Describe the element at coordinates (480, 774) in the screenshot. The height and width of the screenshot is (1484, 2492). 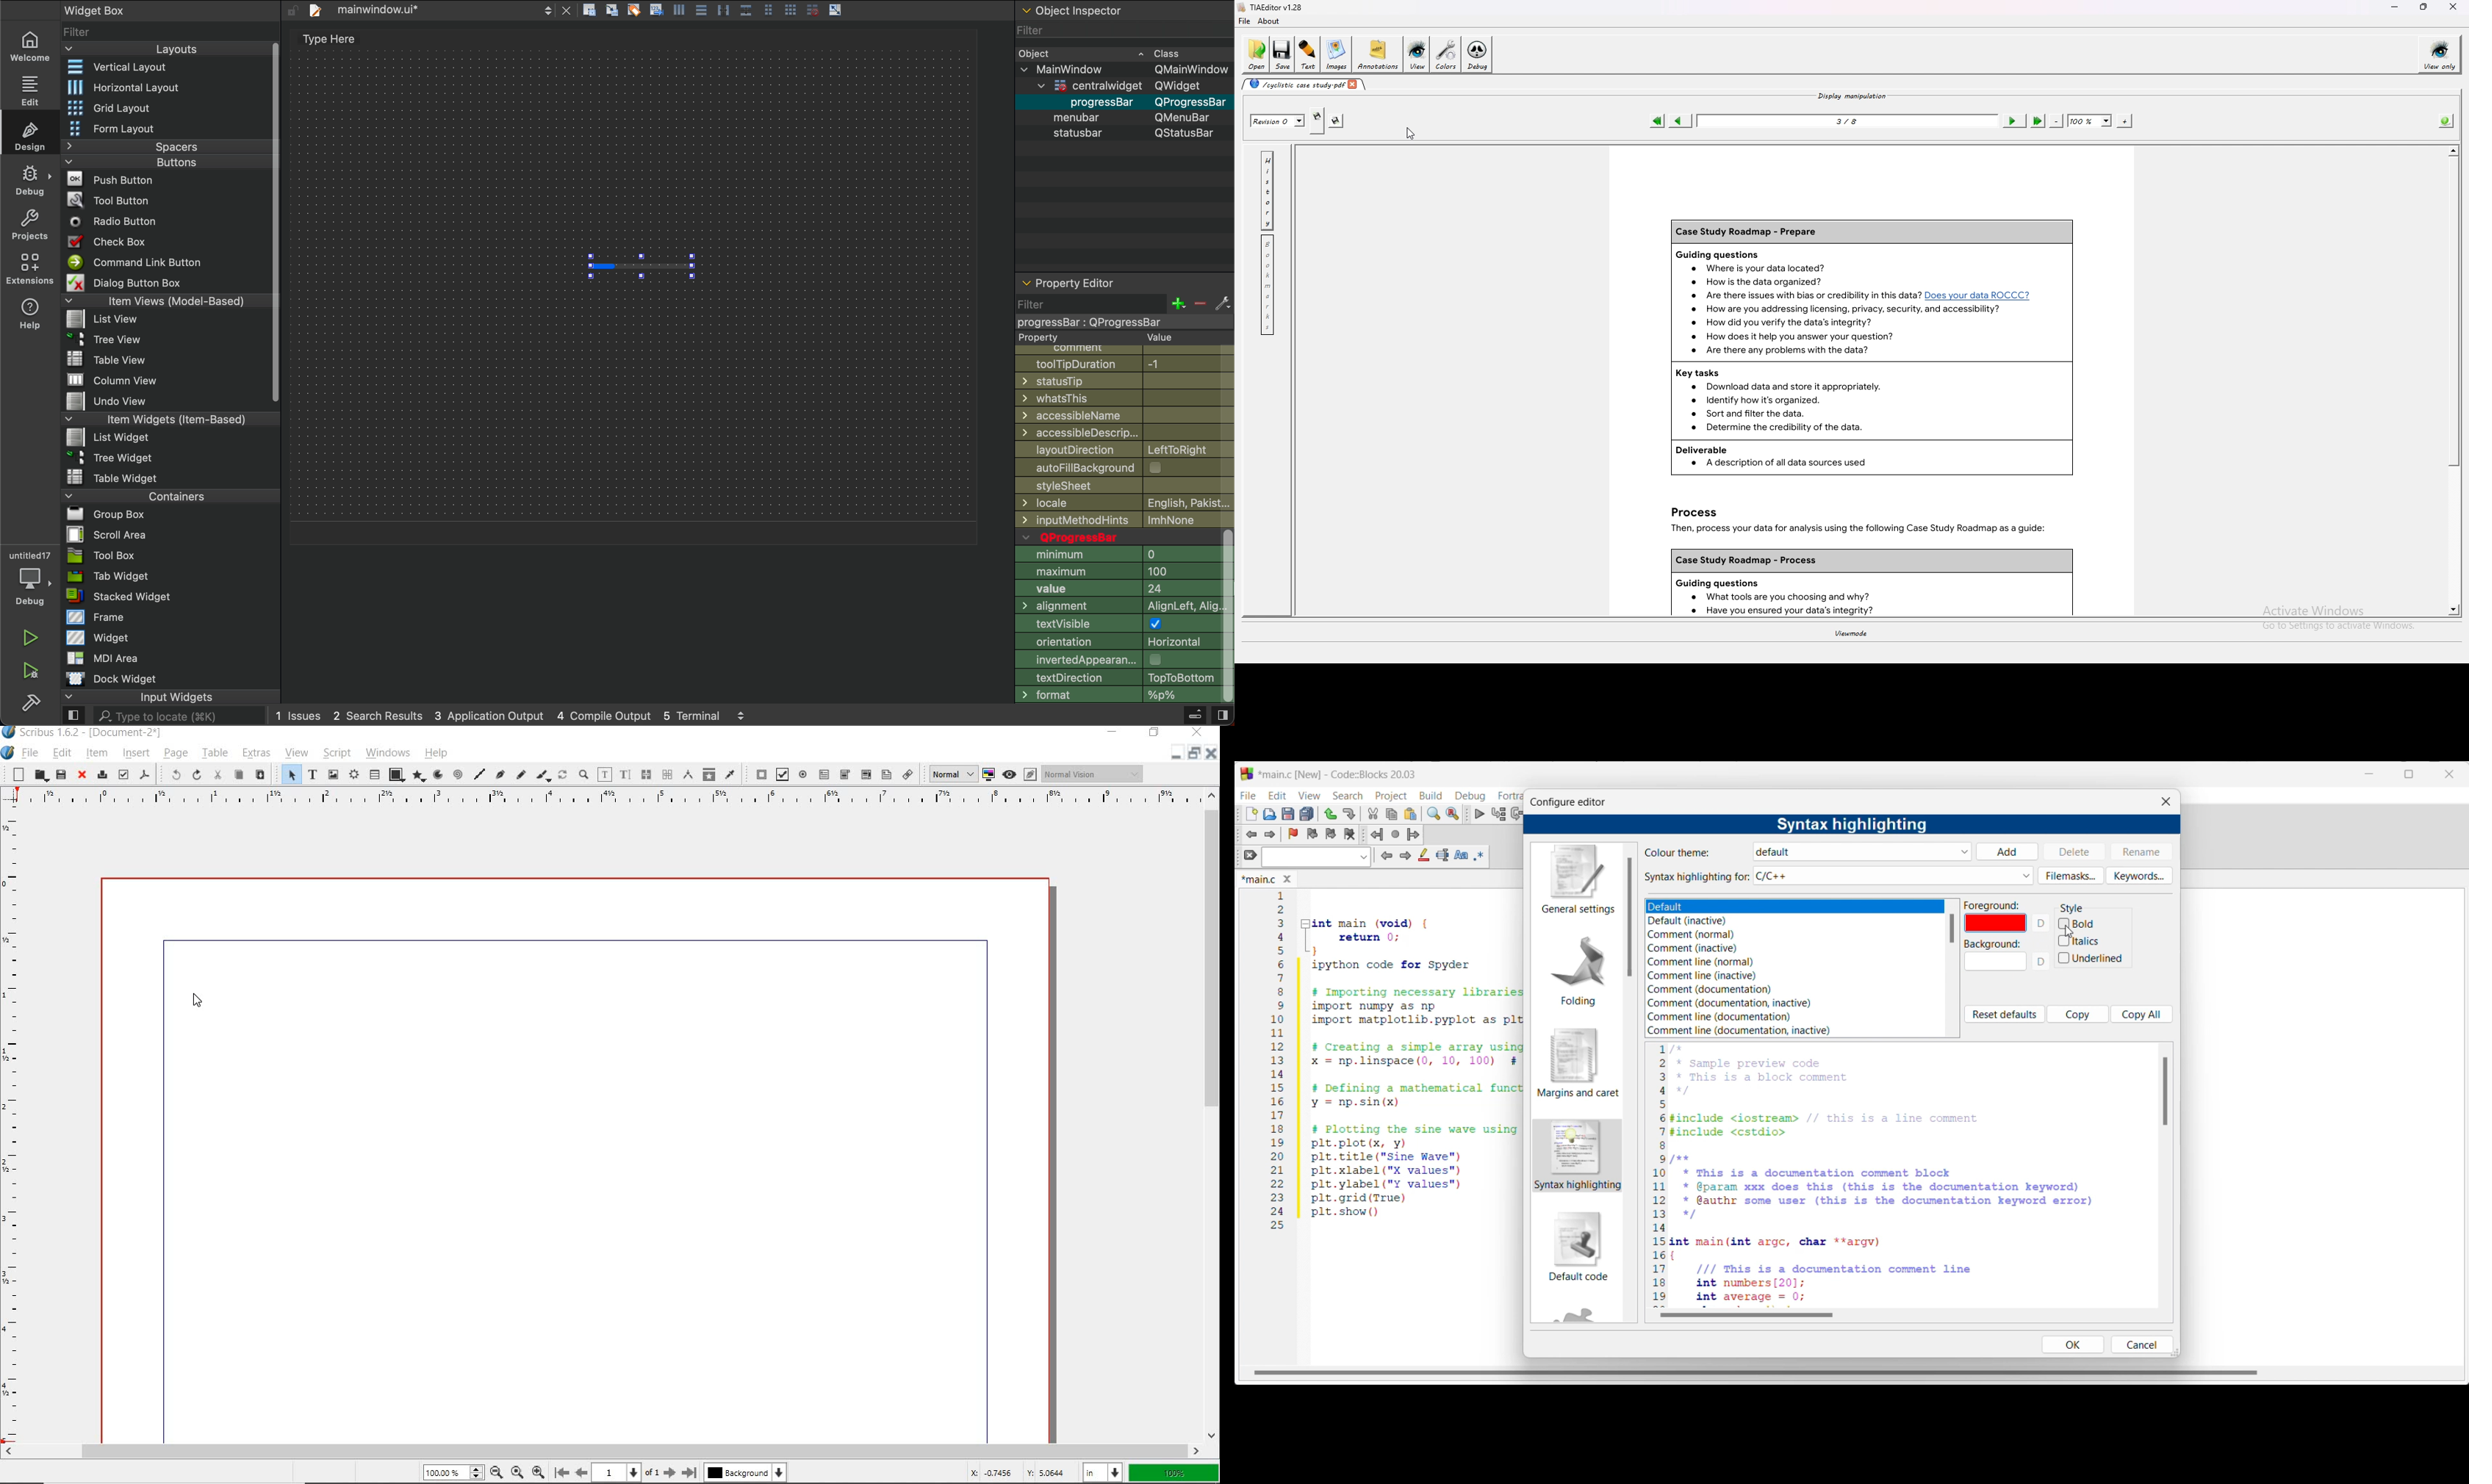
I see `line` at that location.